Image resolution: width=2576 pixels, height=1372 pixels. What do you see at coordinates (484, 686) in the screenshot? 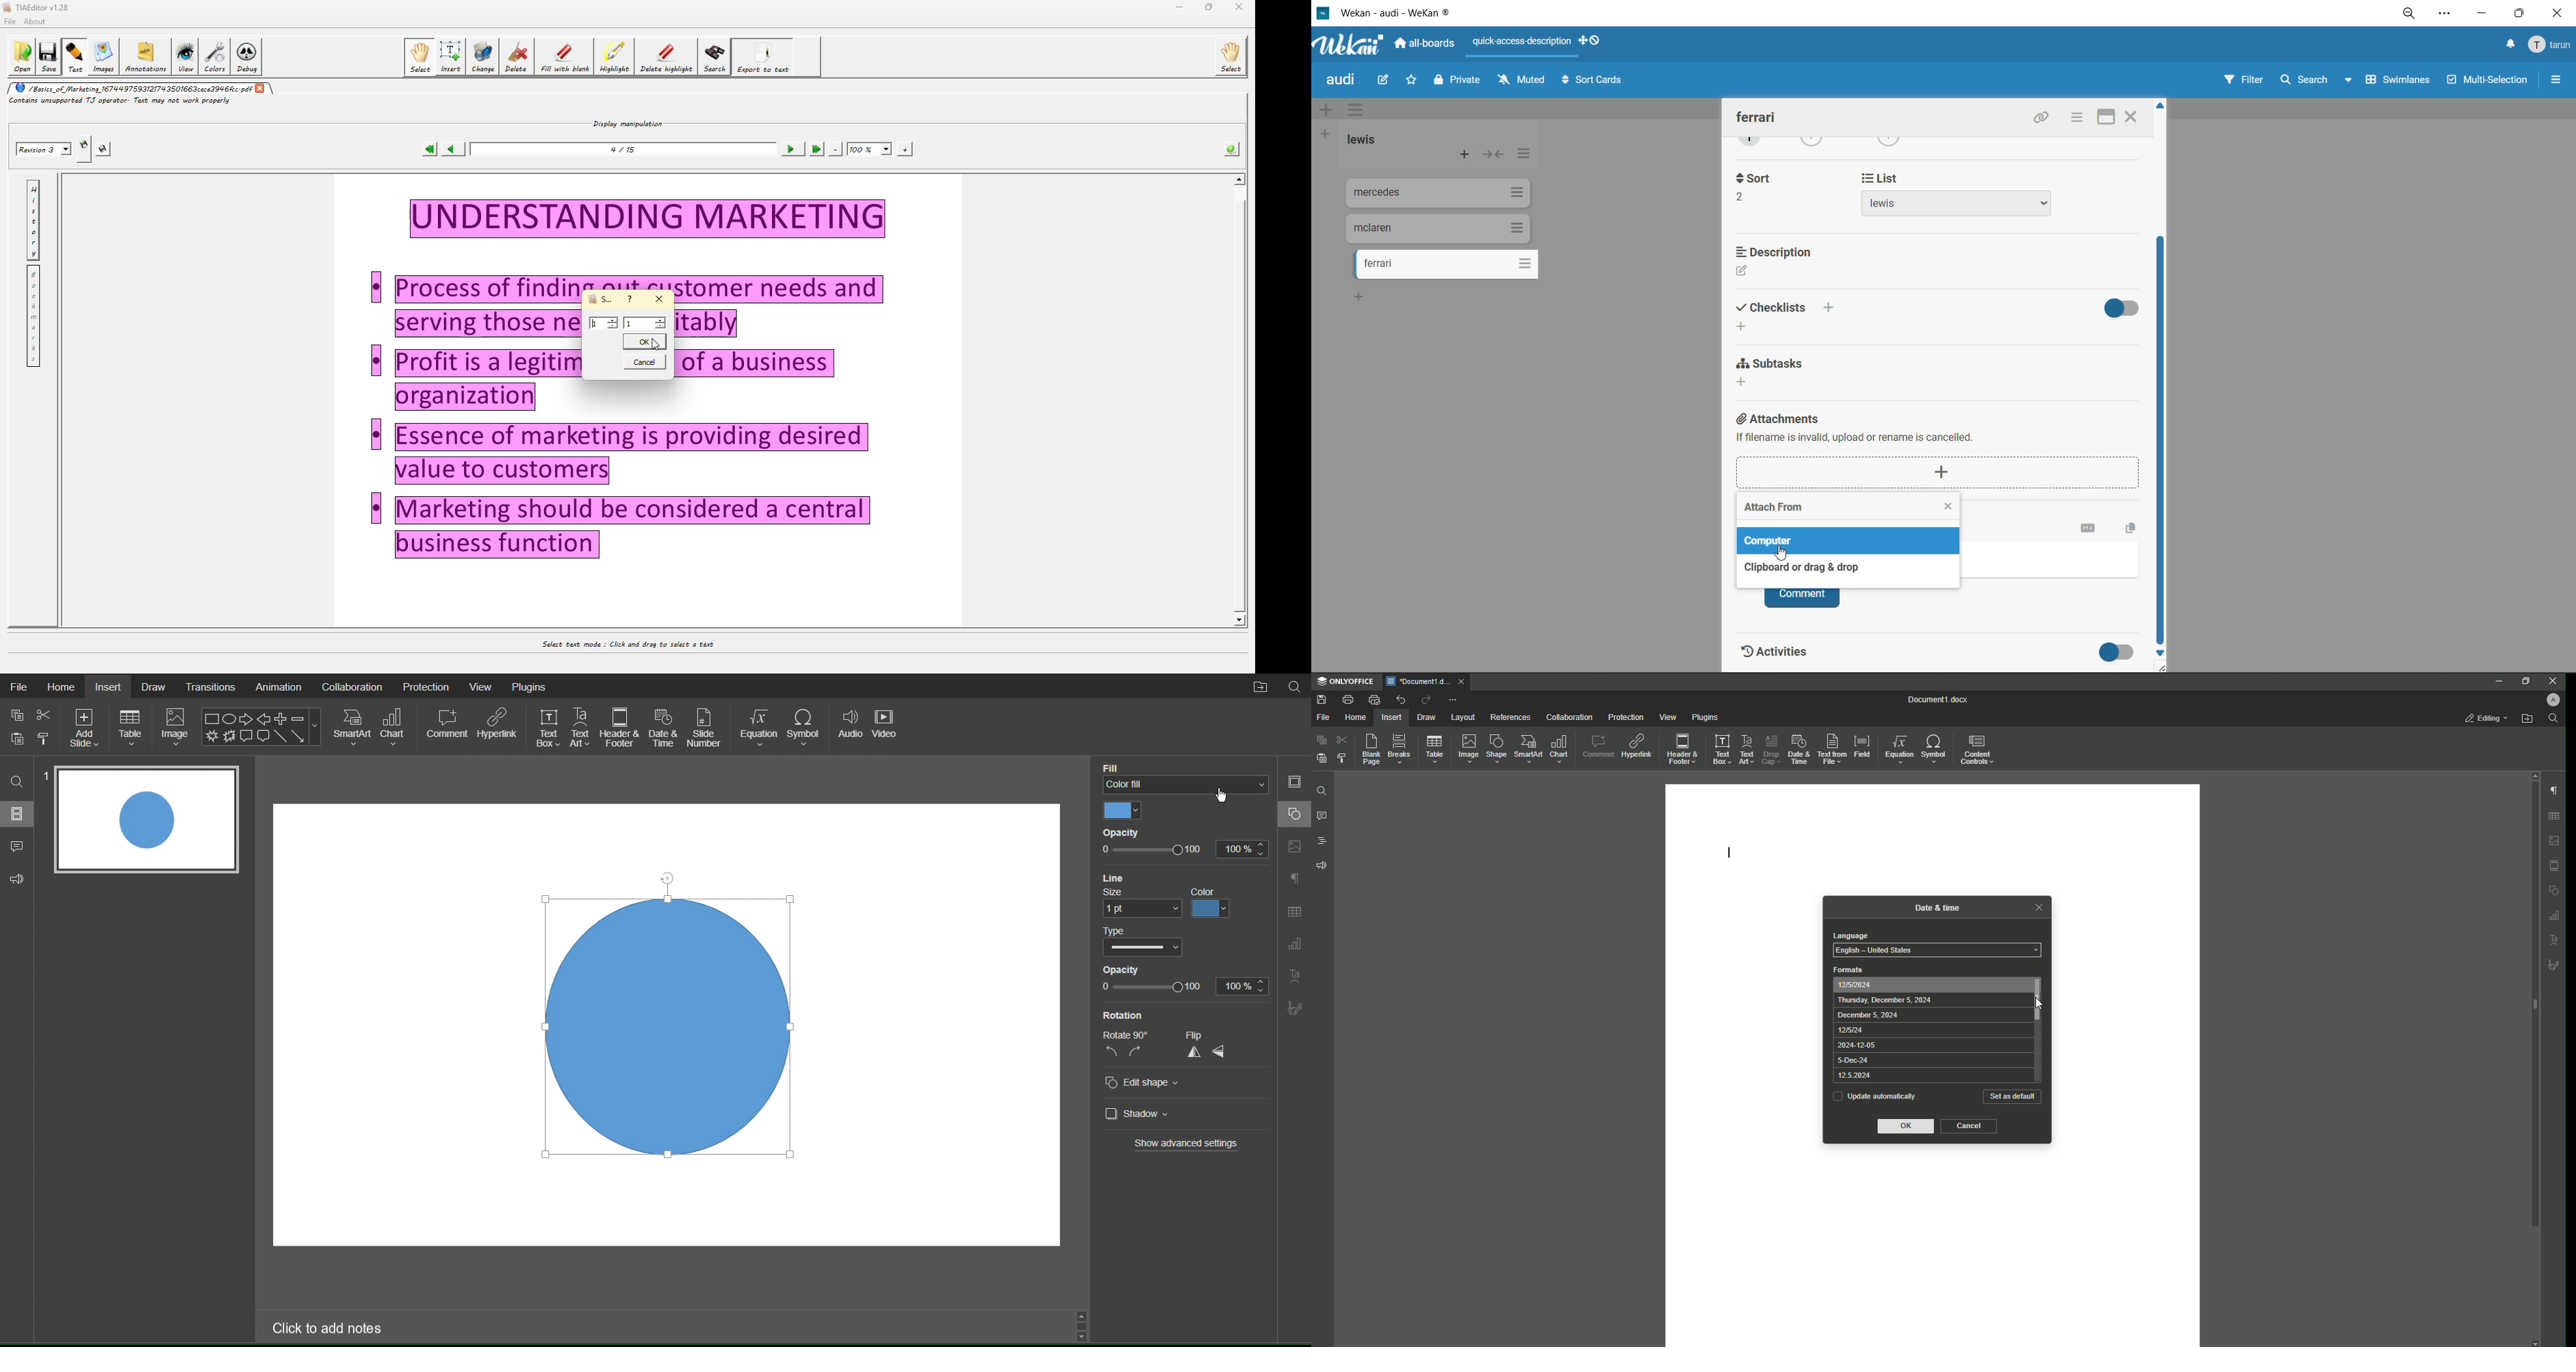
I see `View` at bounding box center [484, 686].